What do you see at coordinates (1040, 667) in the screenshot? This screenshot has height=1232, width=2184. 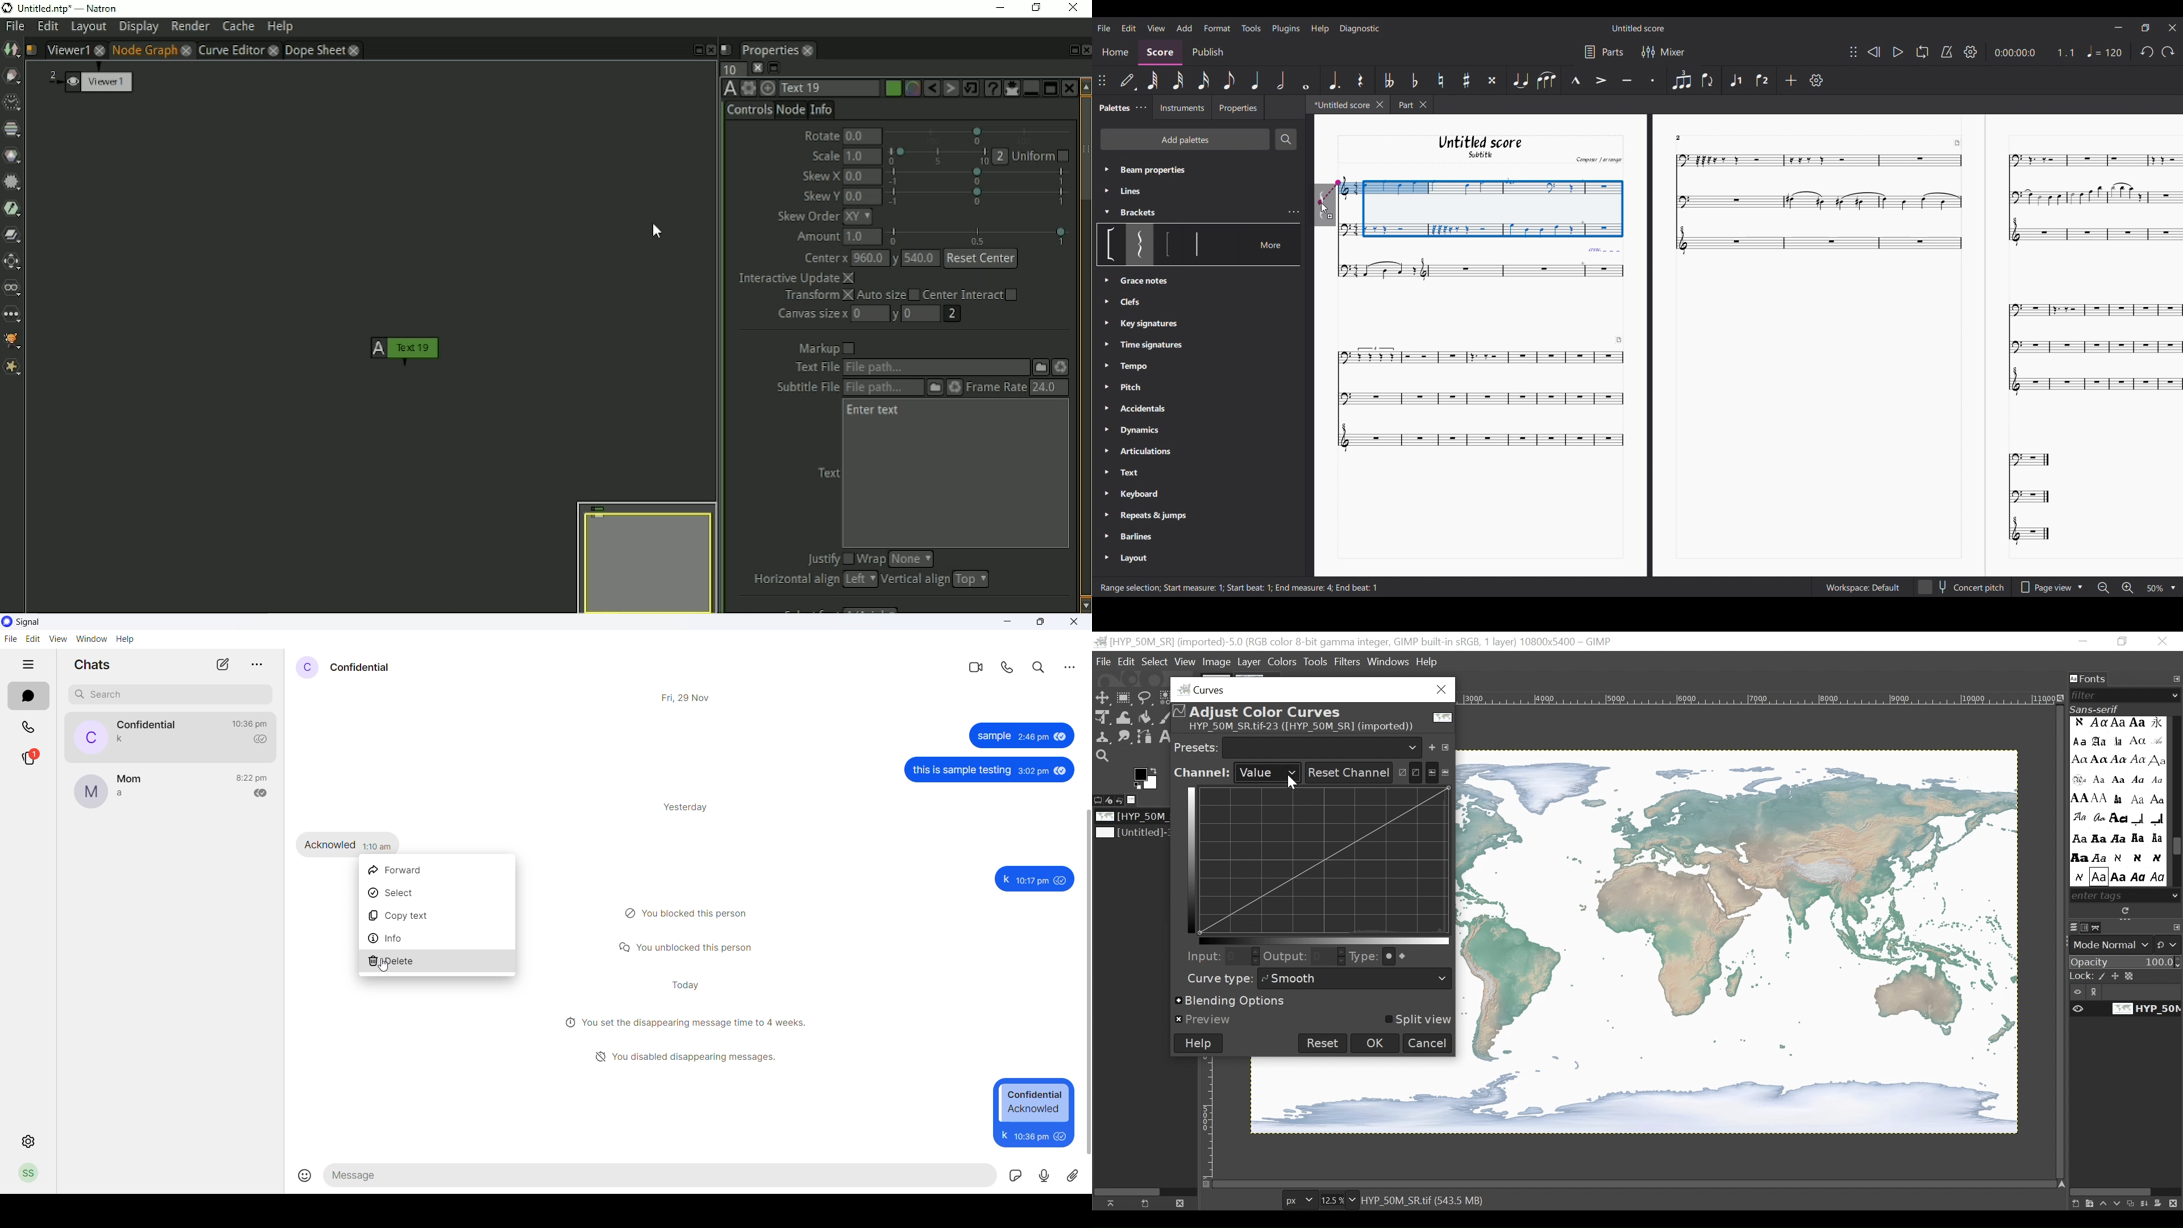 I see `search in messages` at bounding box center [1040, 667].